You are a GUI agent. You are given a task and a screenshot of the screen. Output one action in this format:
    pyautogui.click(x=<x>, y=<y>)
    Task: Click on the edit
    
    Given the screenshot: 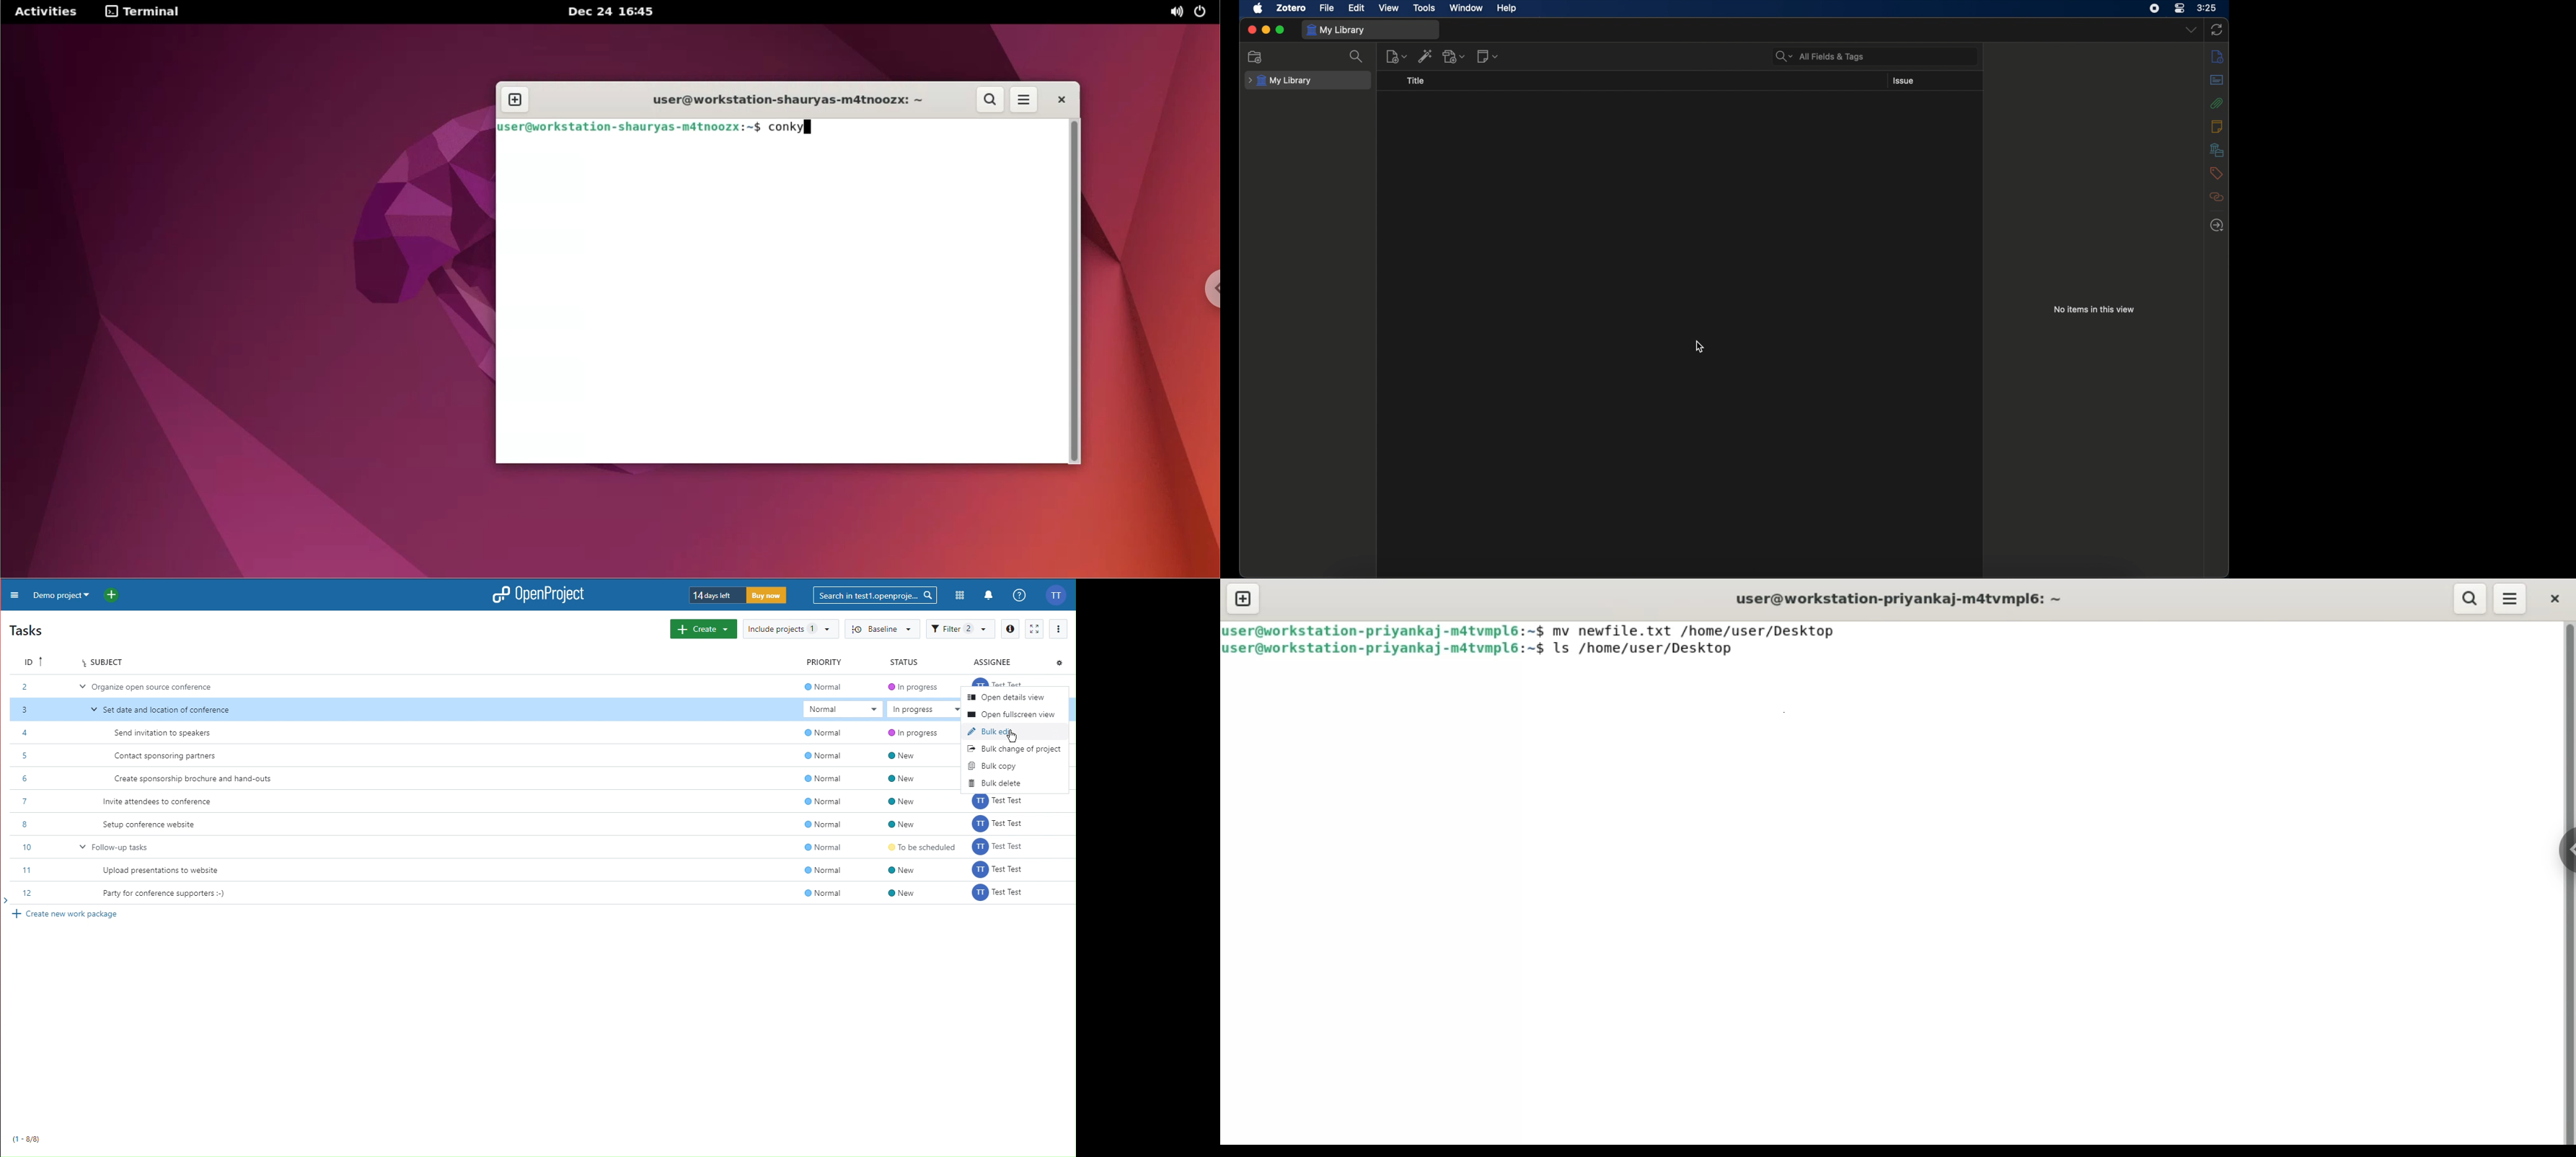 What is the action you would take?
    pyautogui.click(x=1356, y=7)
    